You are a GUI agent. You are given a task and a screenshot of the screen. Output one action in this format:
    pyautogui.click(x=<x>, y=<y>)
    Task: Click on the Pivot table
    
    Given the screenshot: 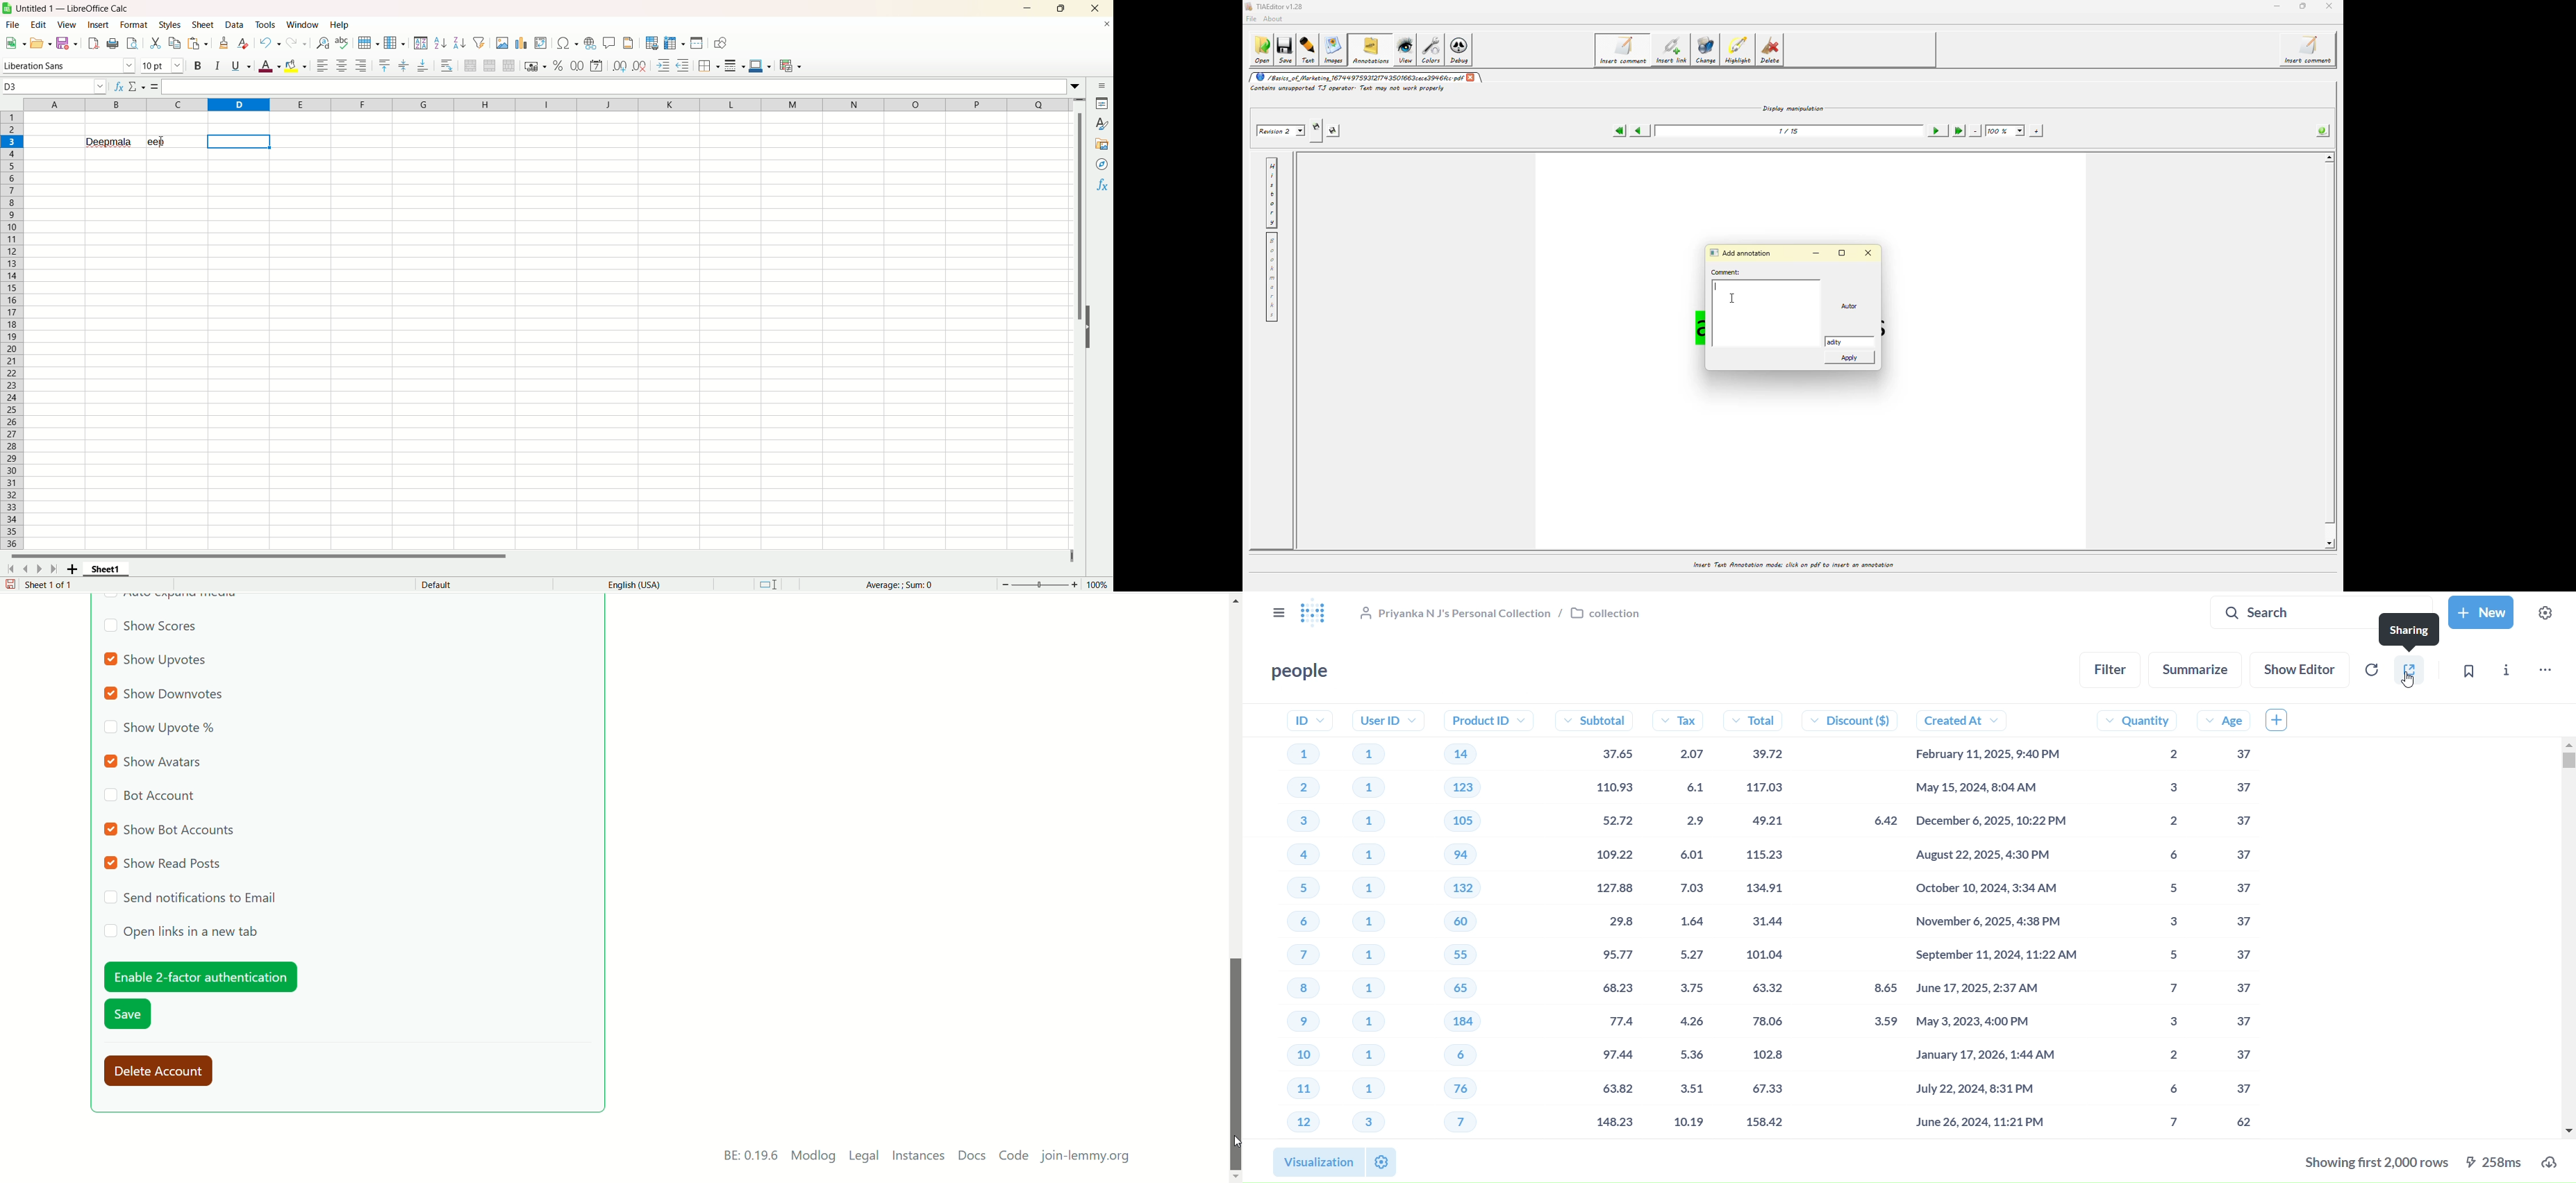 What is the action you would take?
    pyautogui.click(x=541, y=43)
    